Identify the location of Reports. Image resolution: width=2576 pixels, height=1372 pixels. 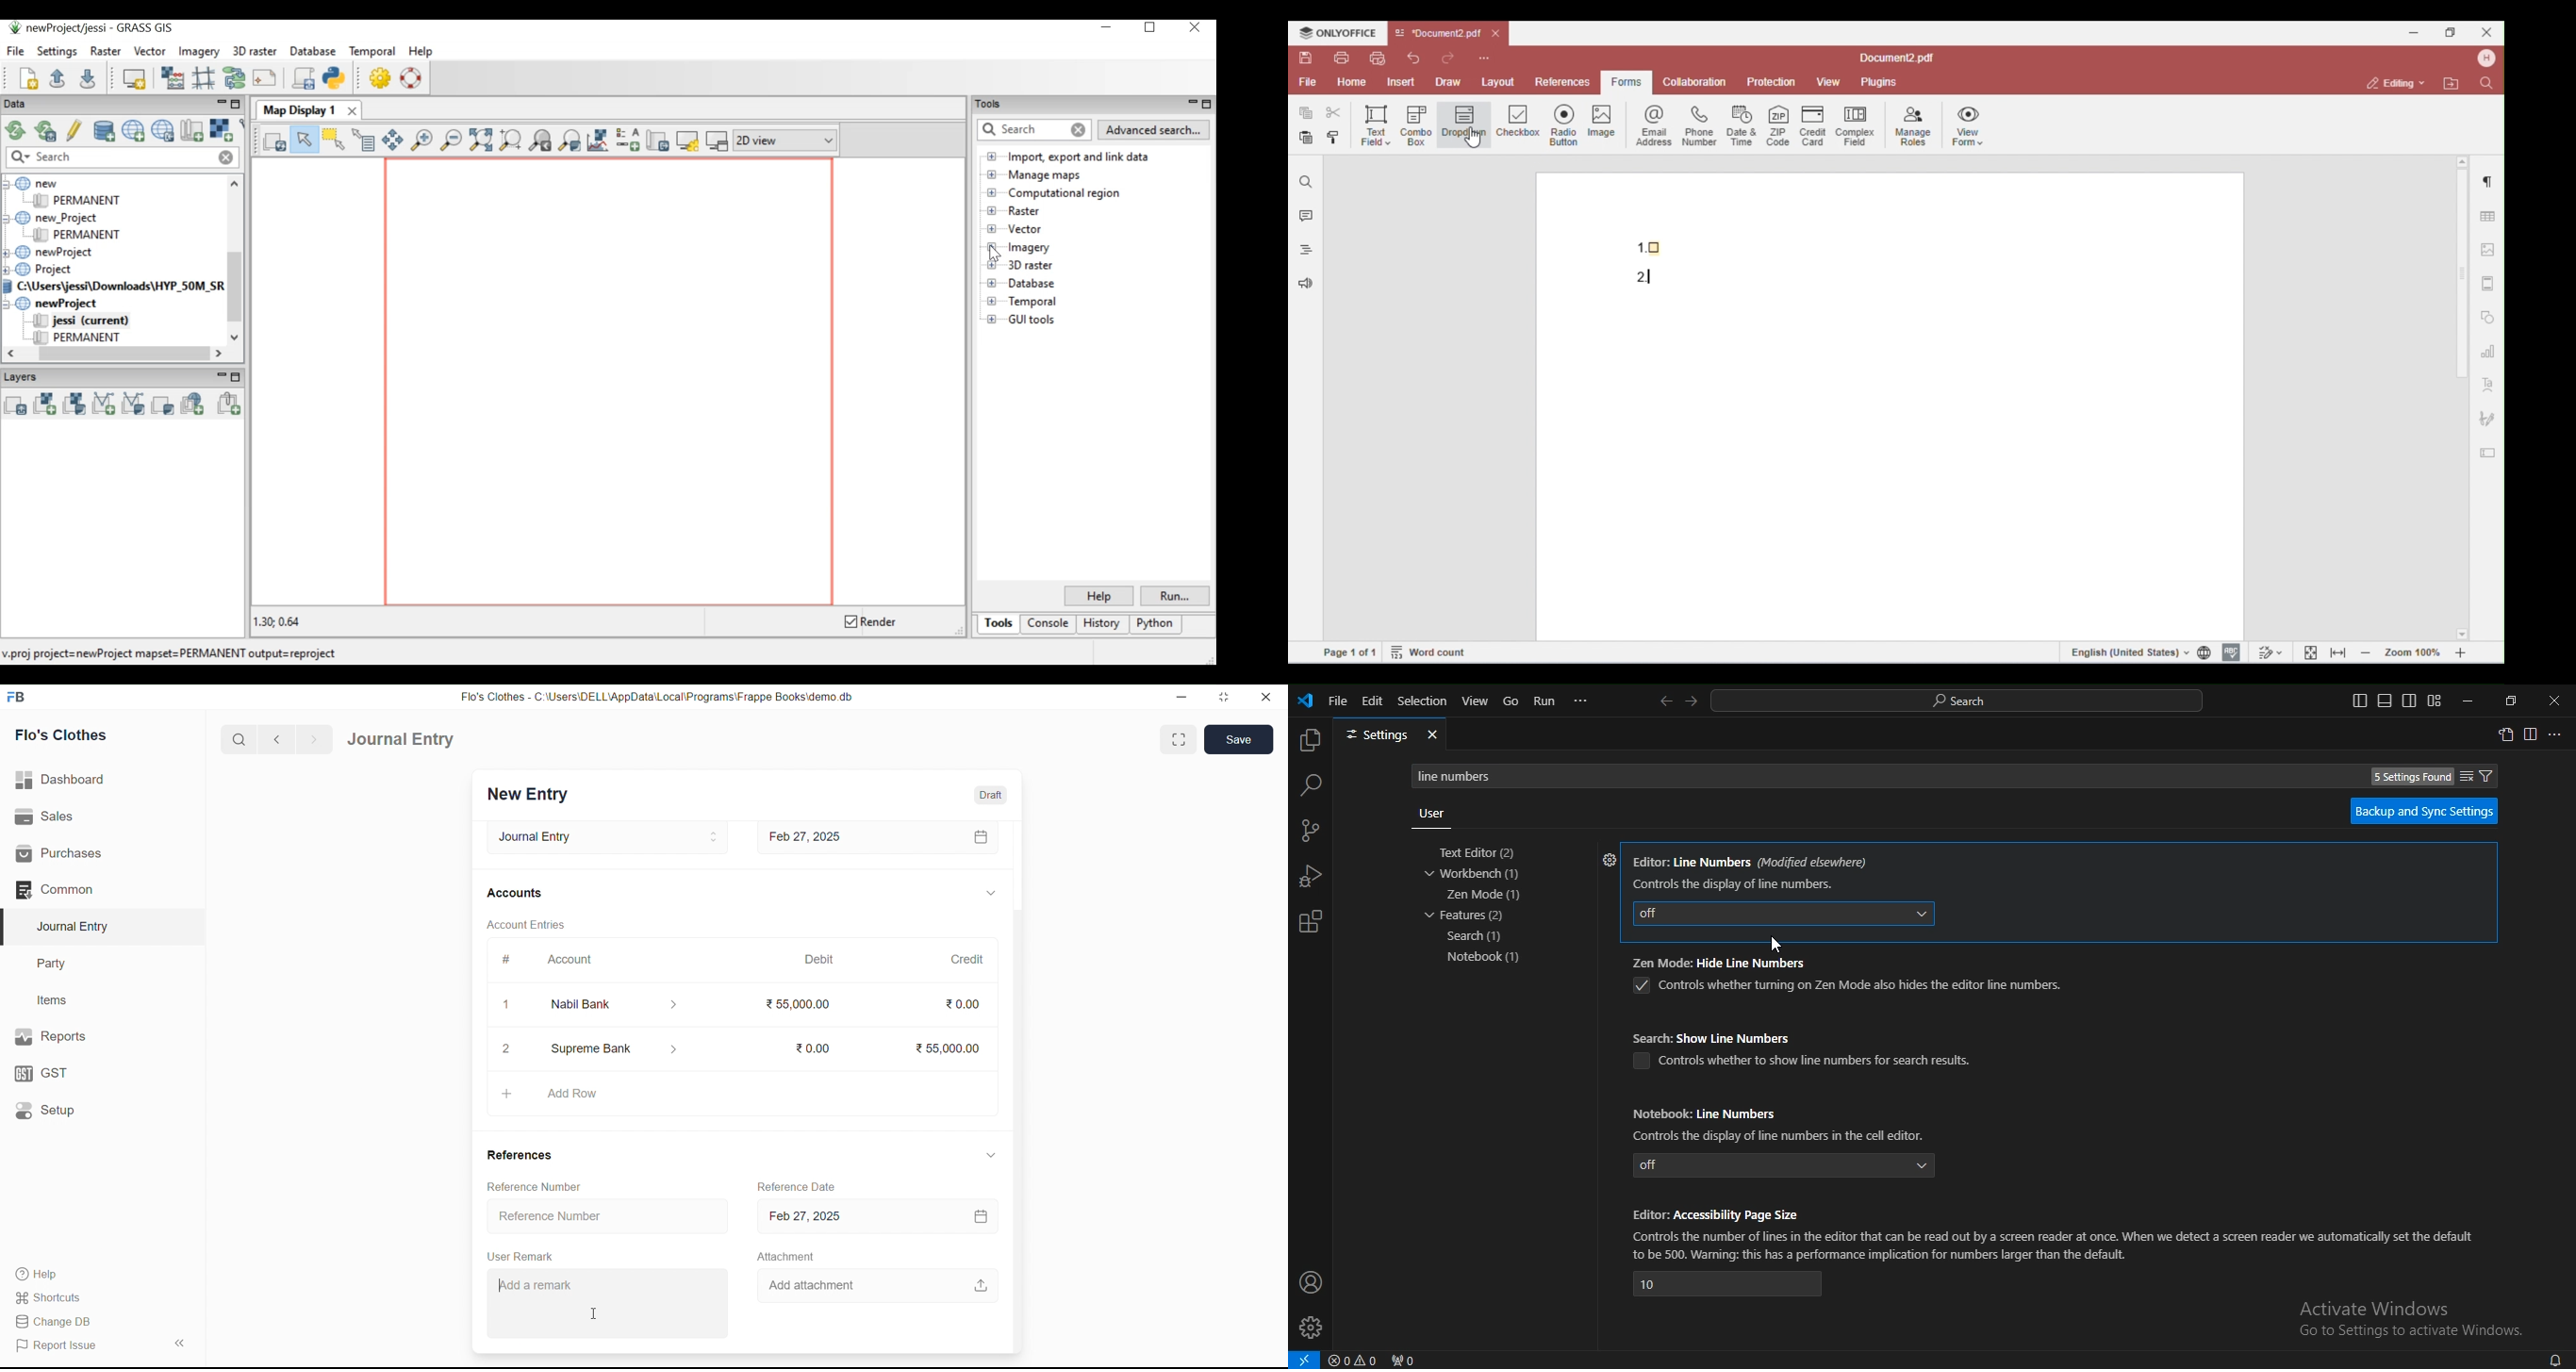
(79, 1037).